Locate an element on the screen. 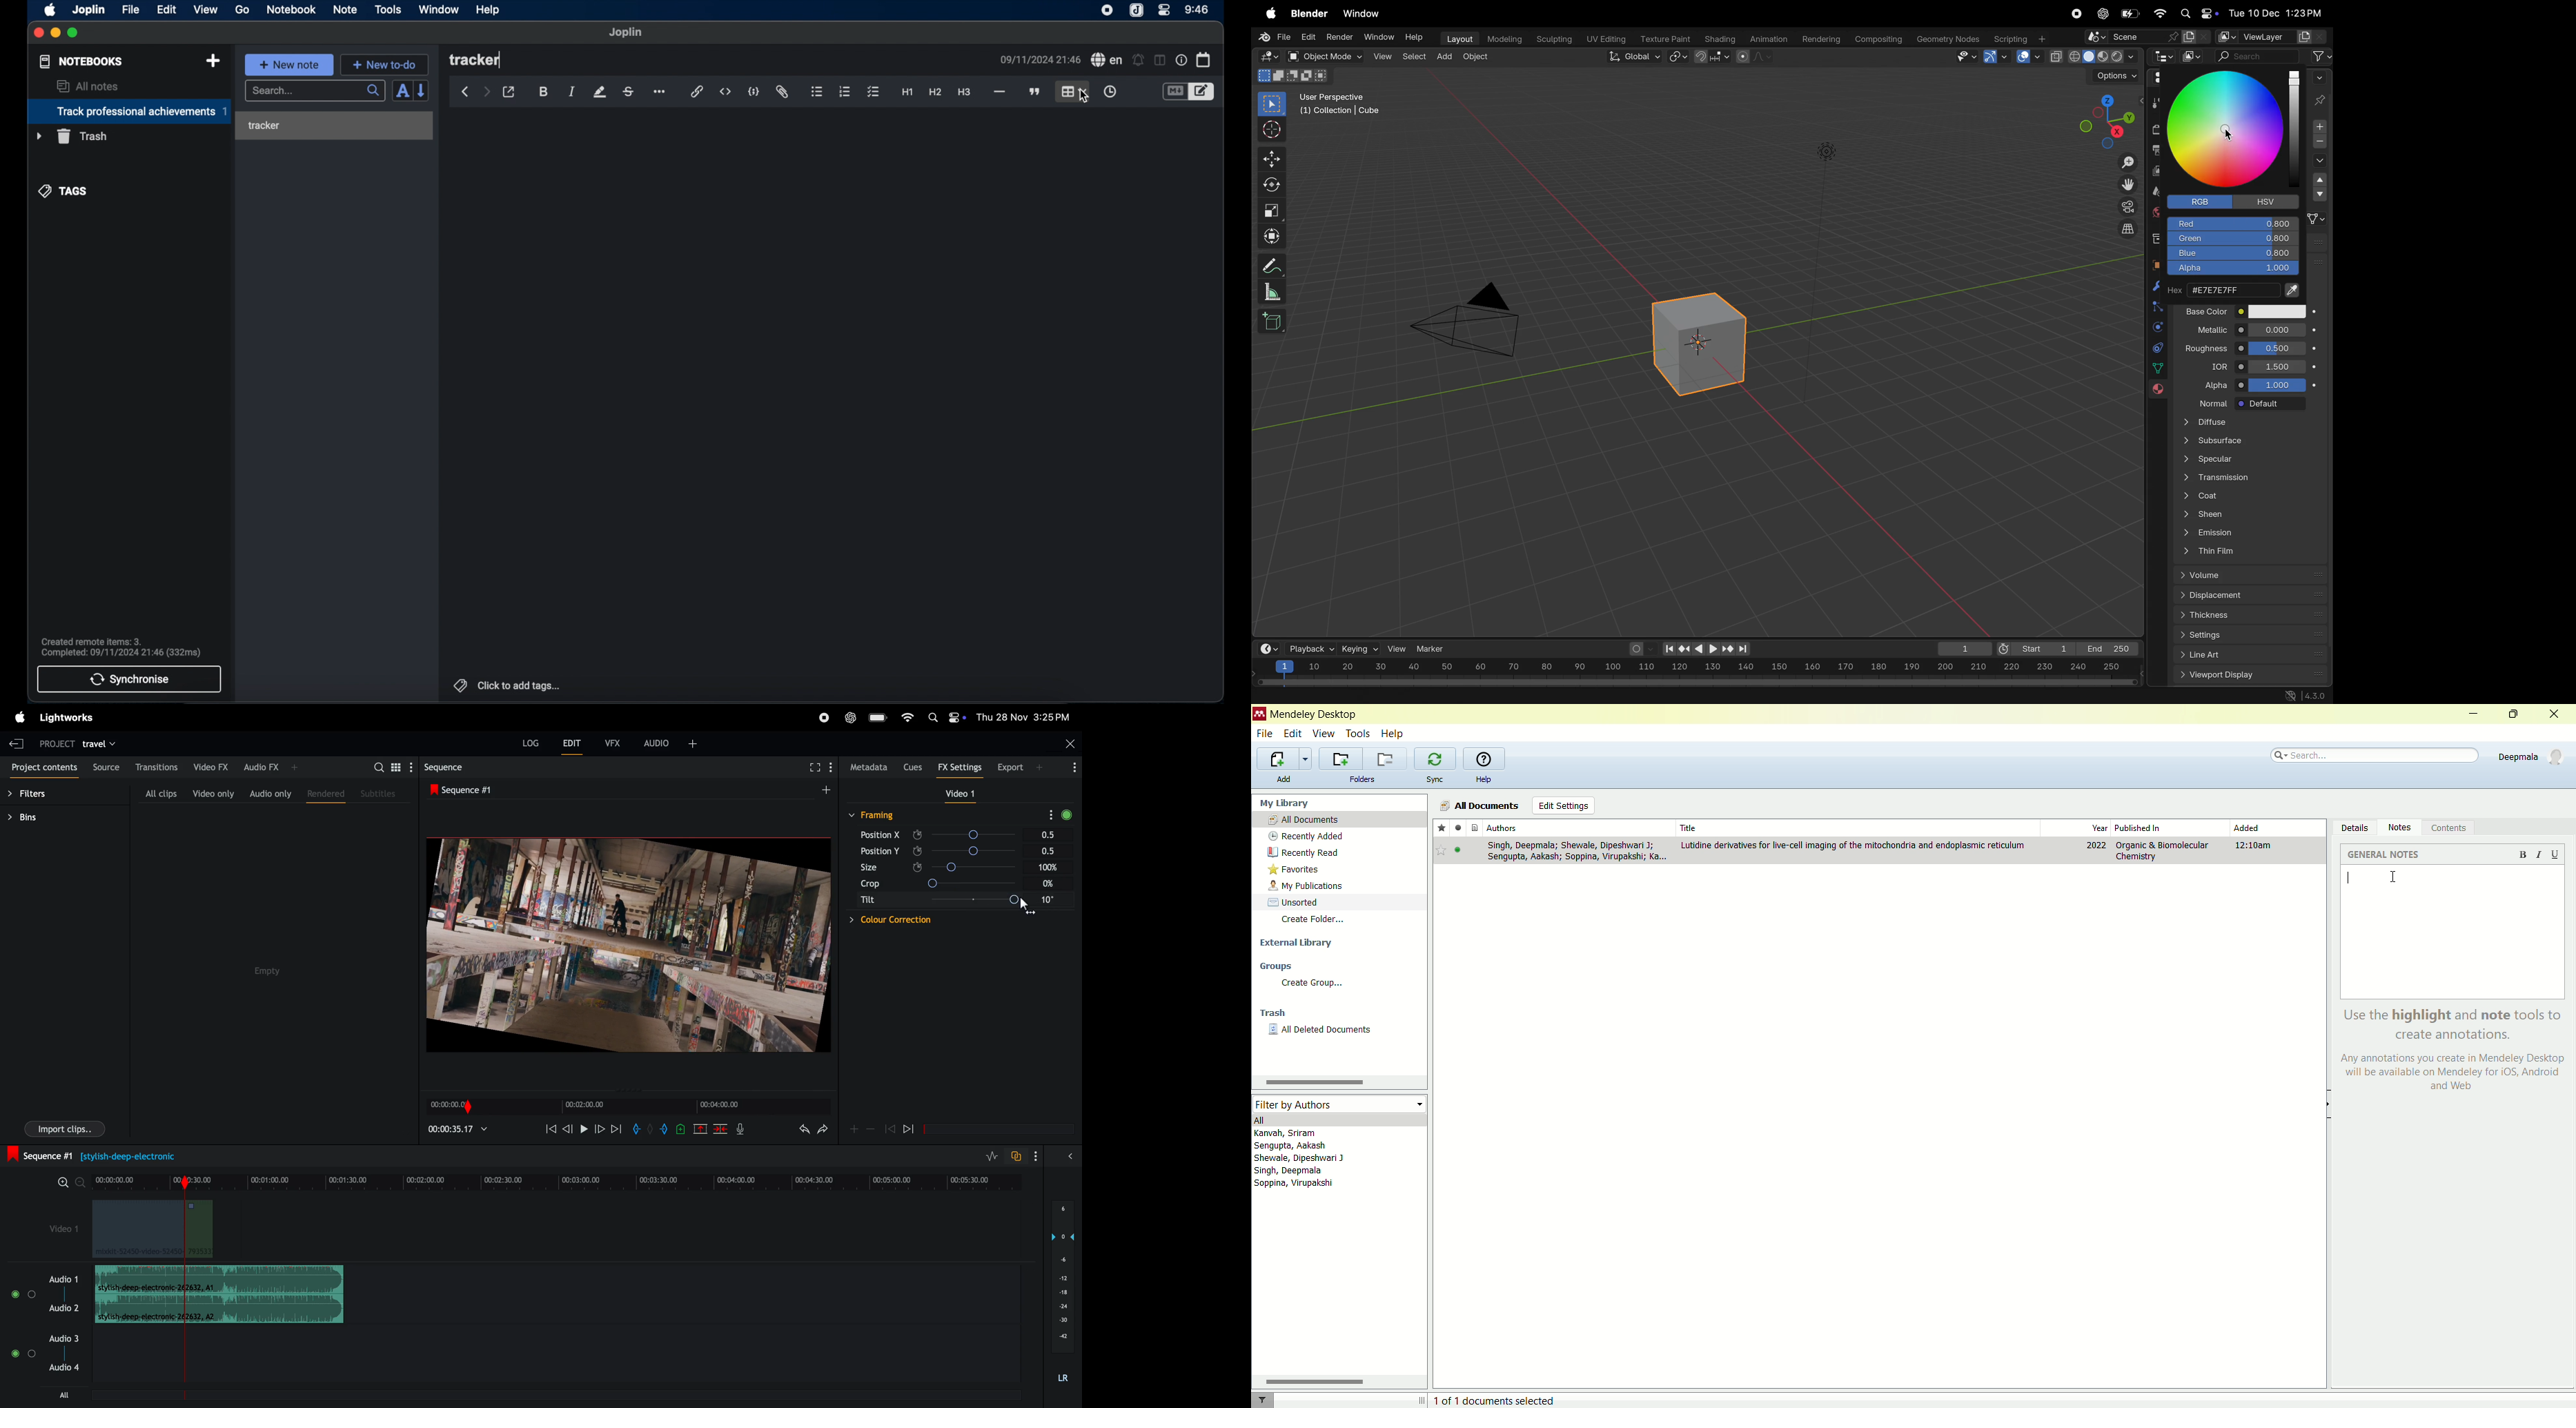 The height and width of the screenshot is (1428, 2576). Kanvah, Sriram is located at coordinates (1324, 1133).